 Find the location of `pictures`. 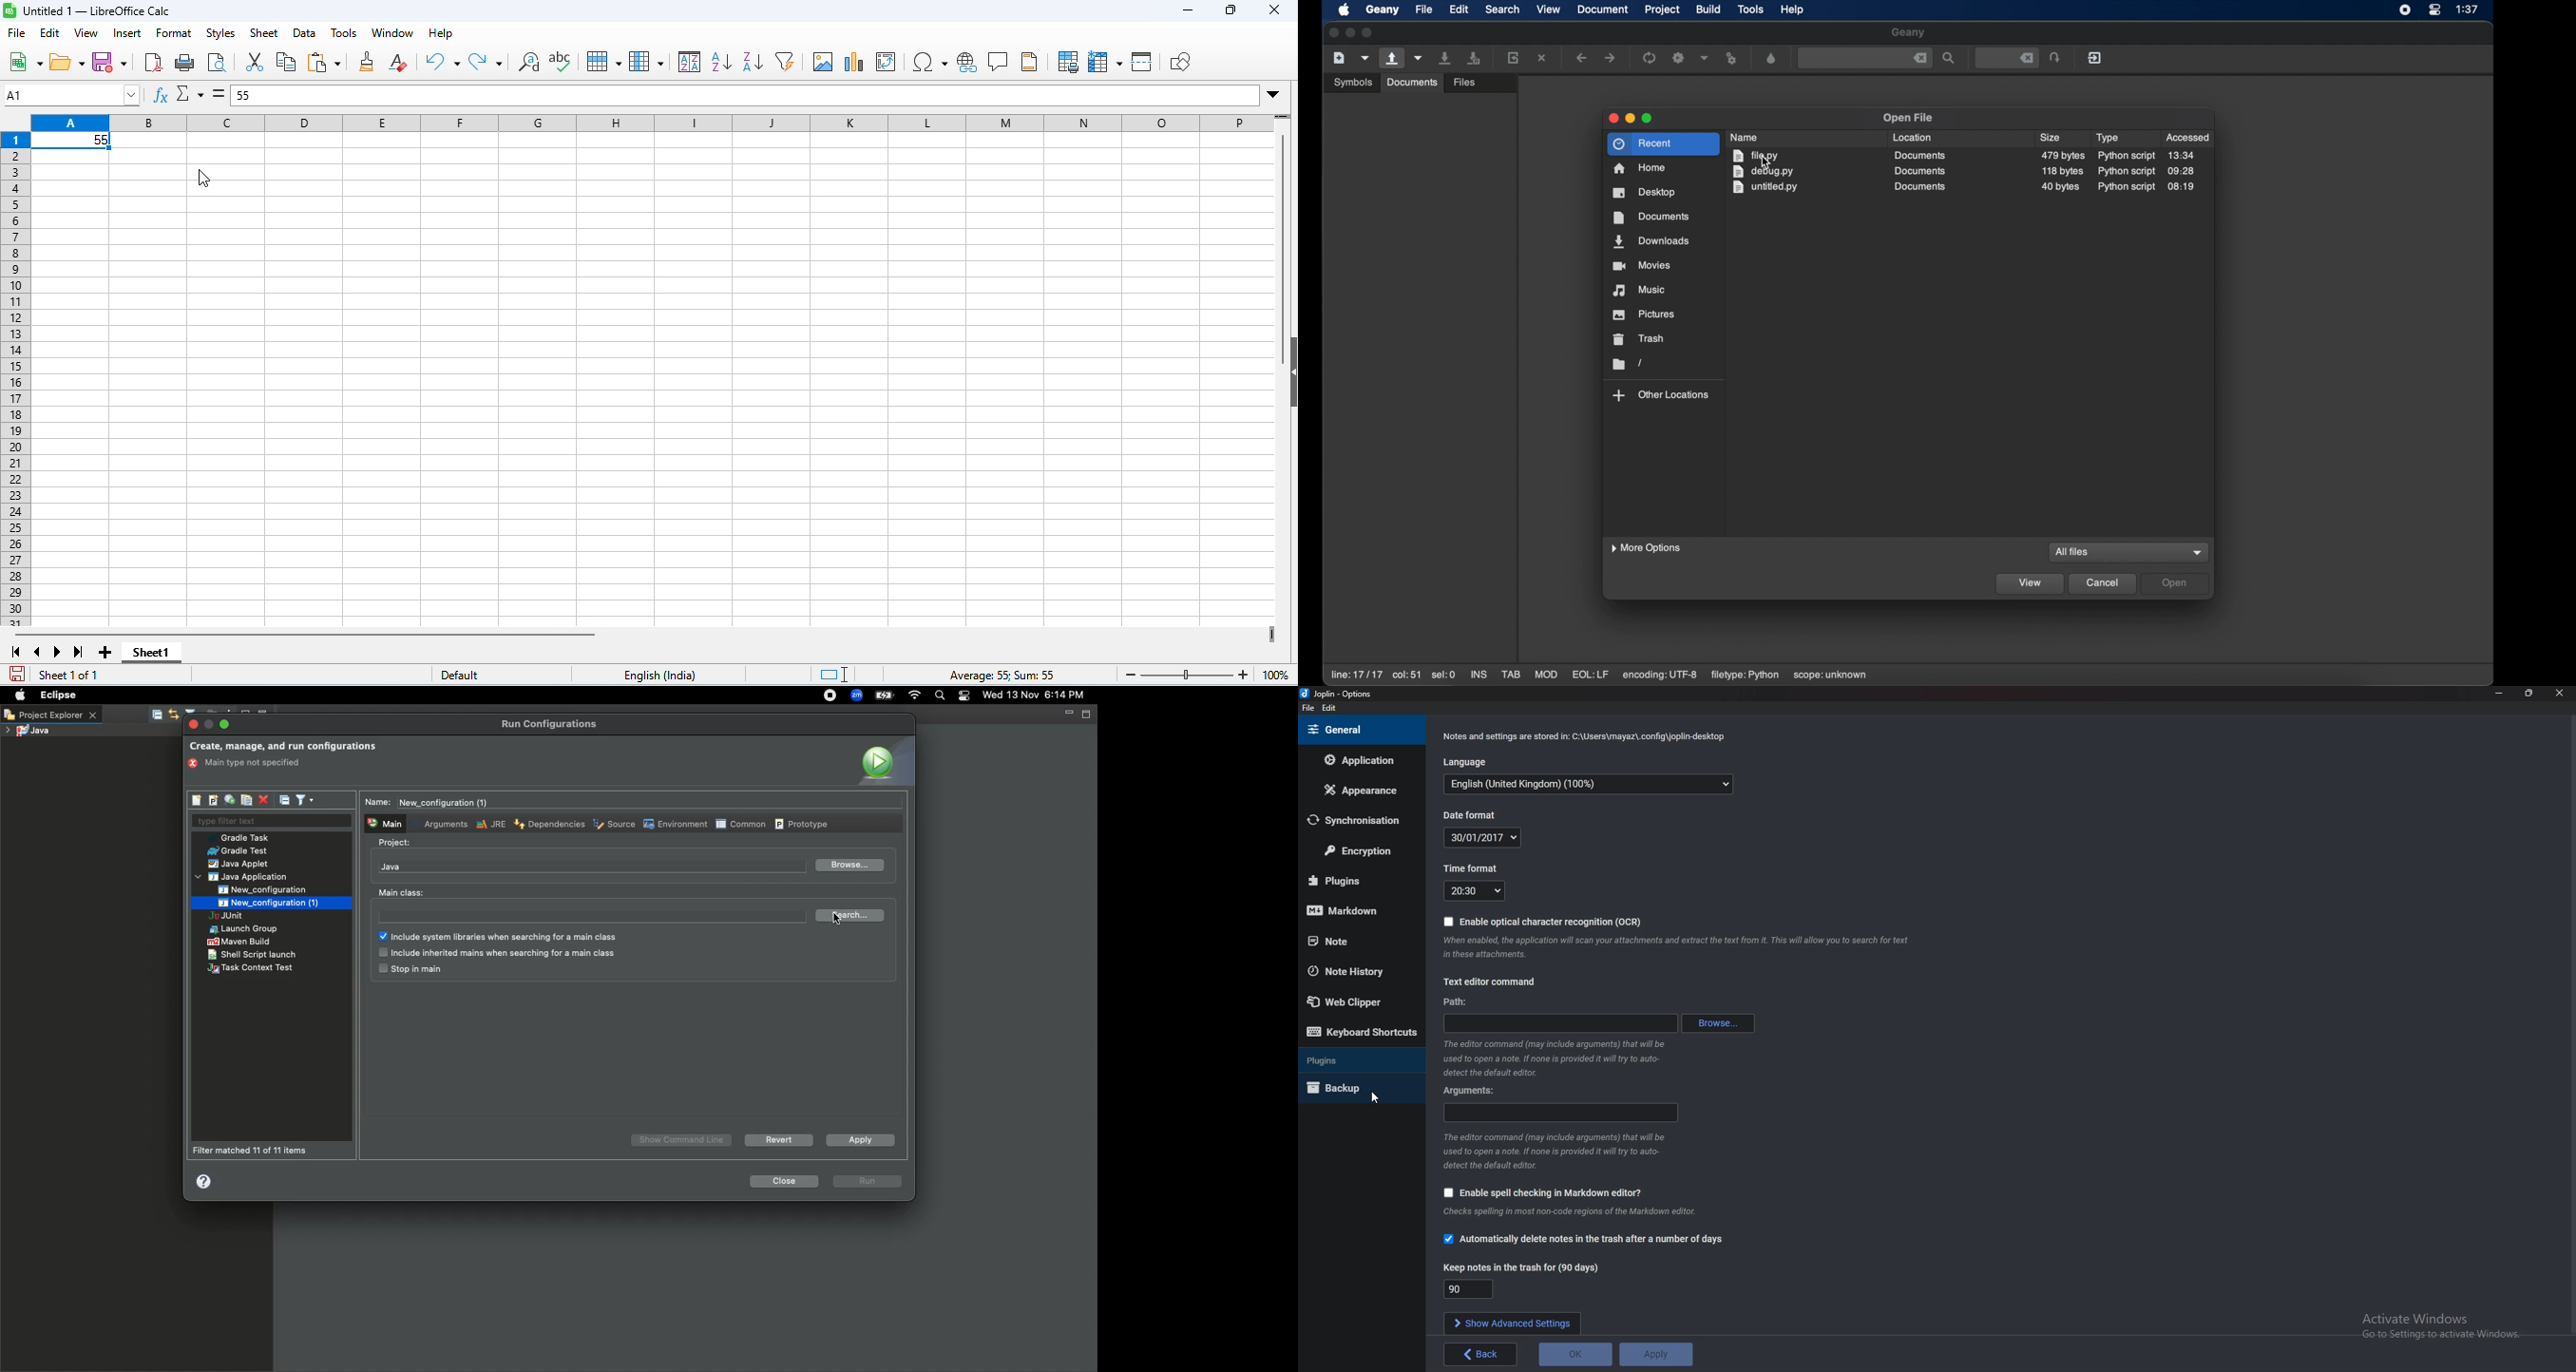

pictures is located at coordinates (1645, 314).